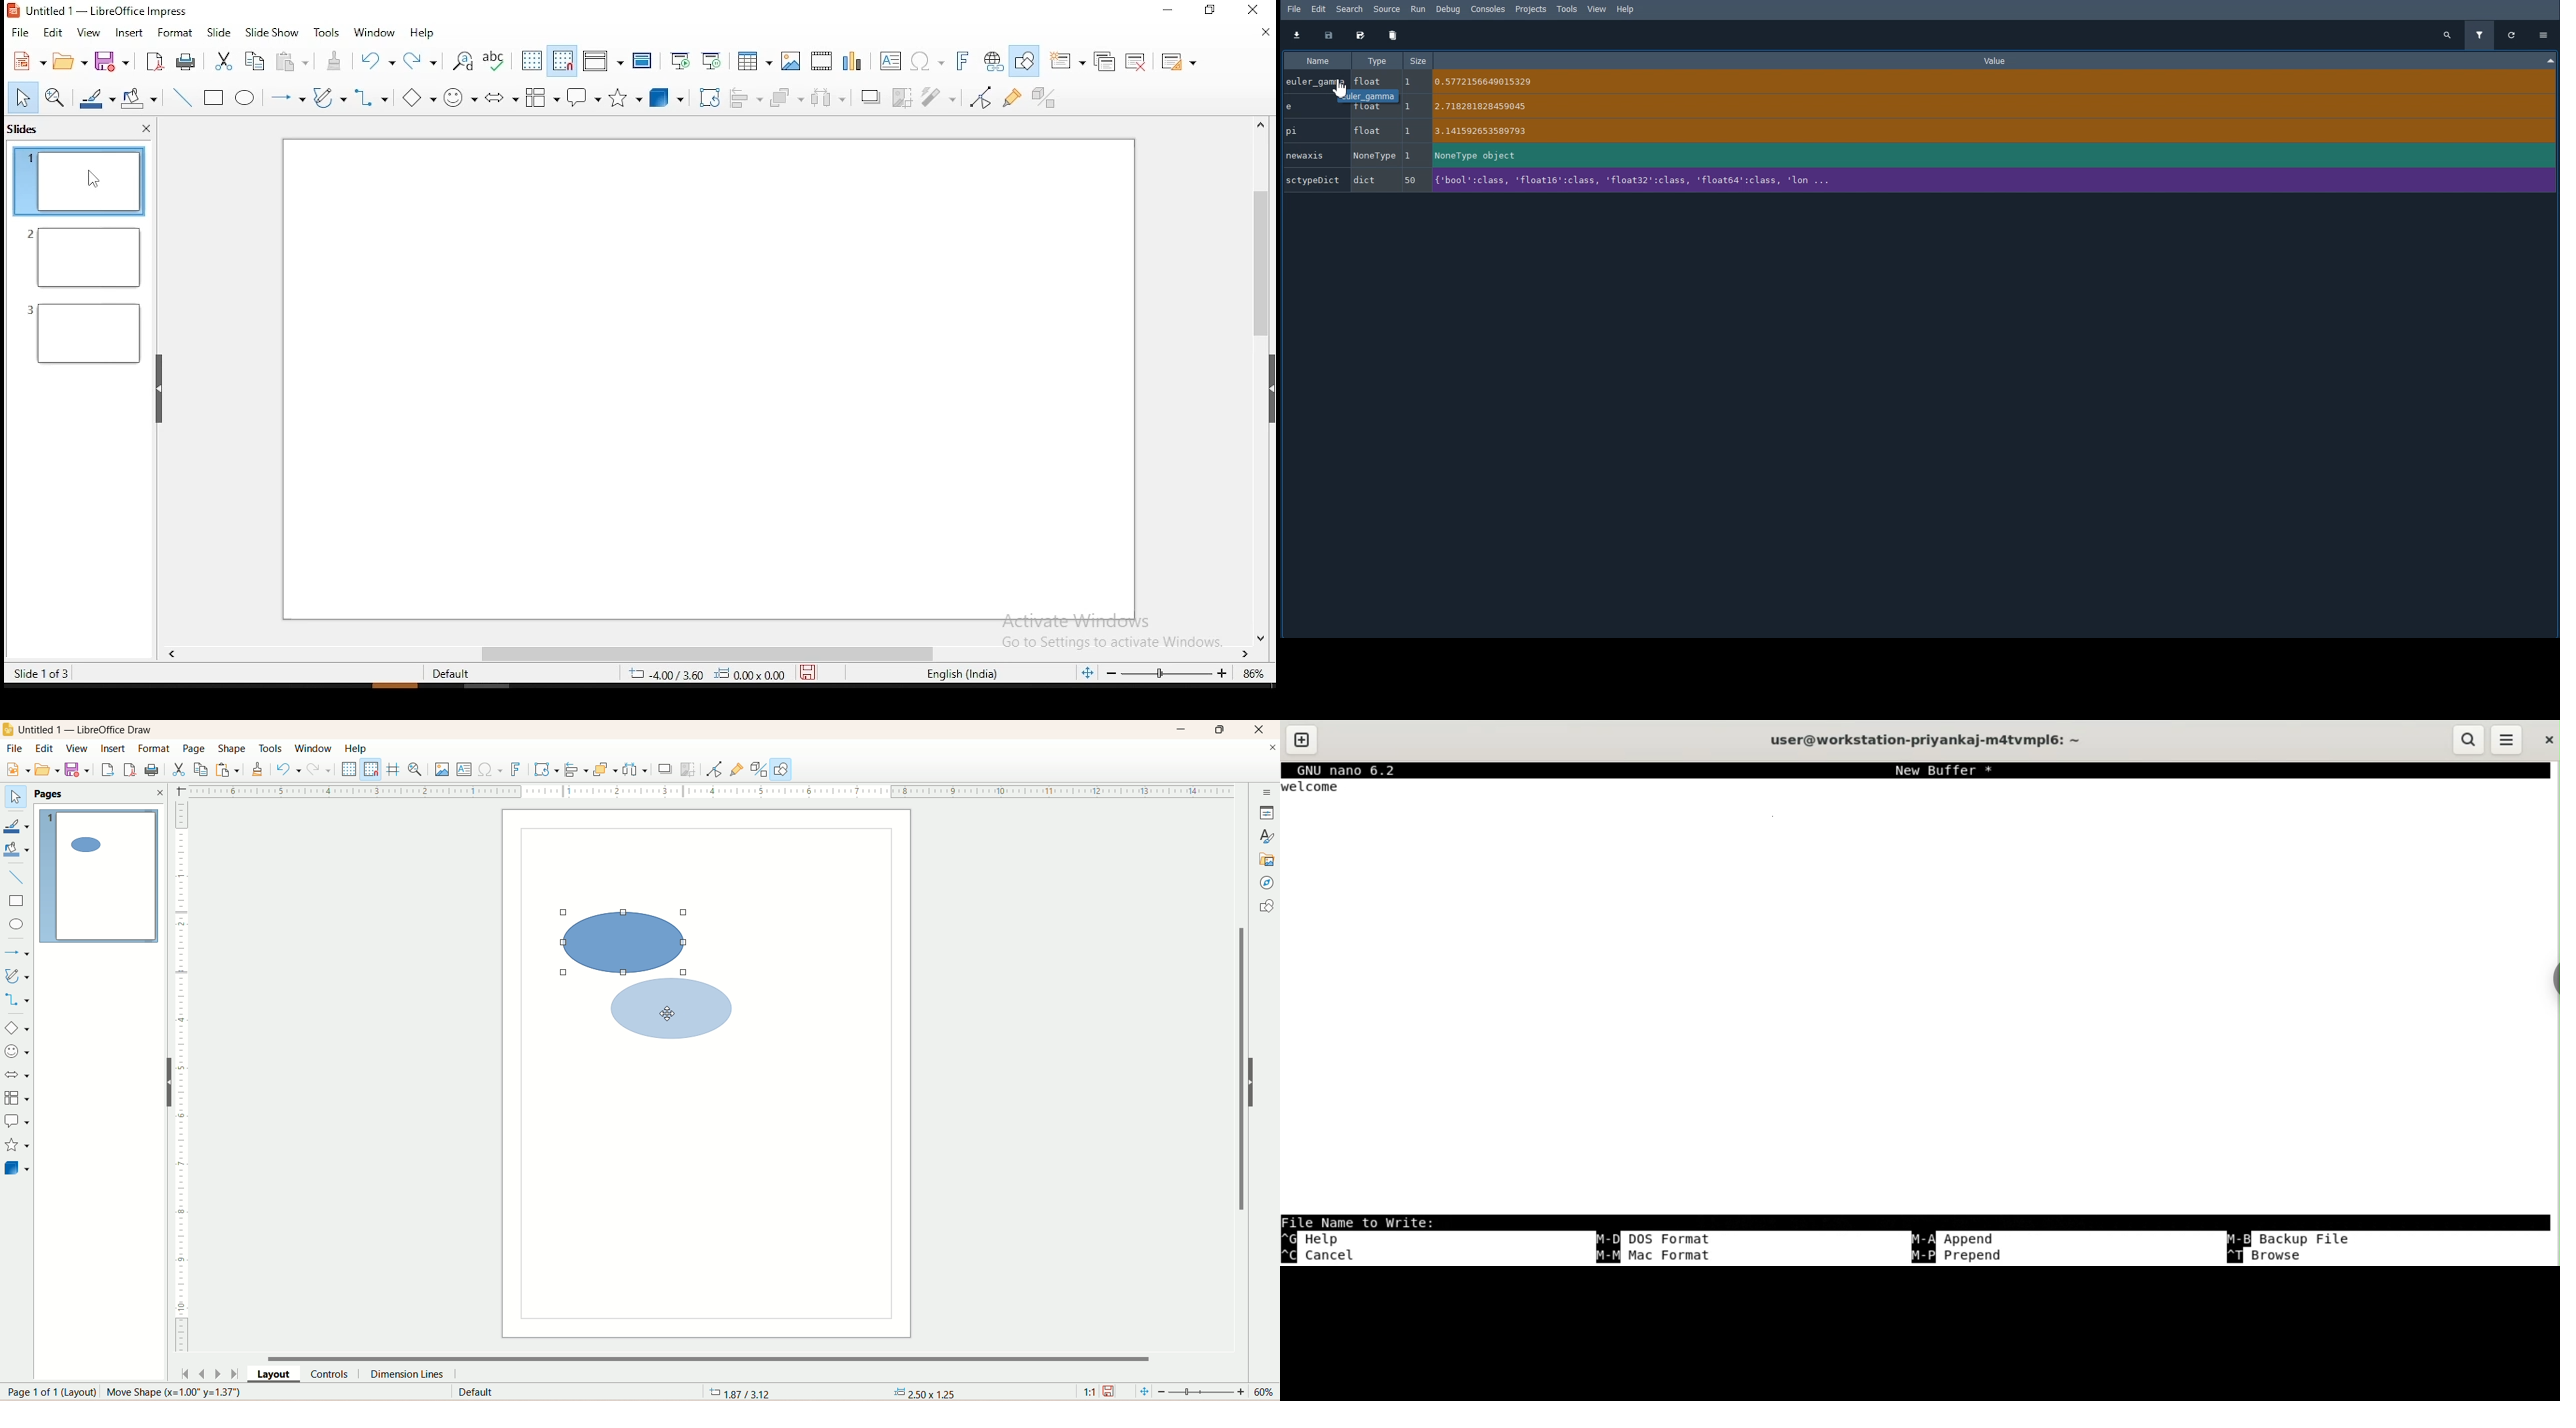 This screenshot has height=1428, width=2576. I want to click on basic shapes, so click(418, 98).